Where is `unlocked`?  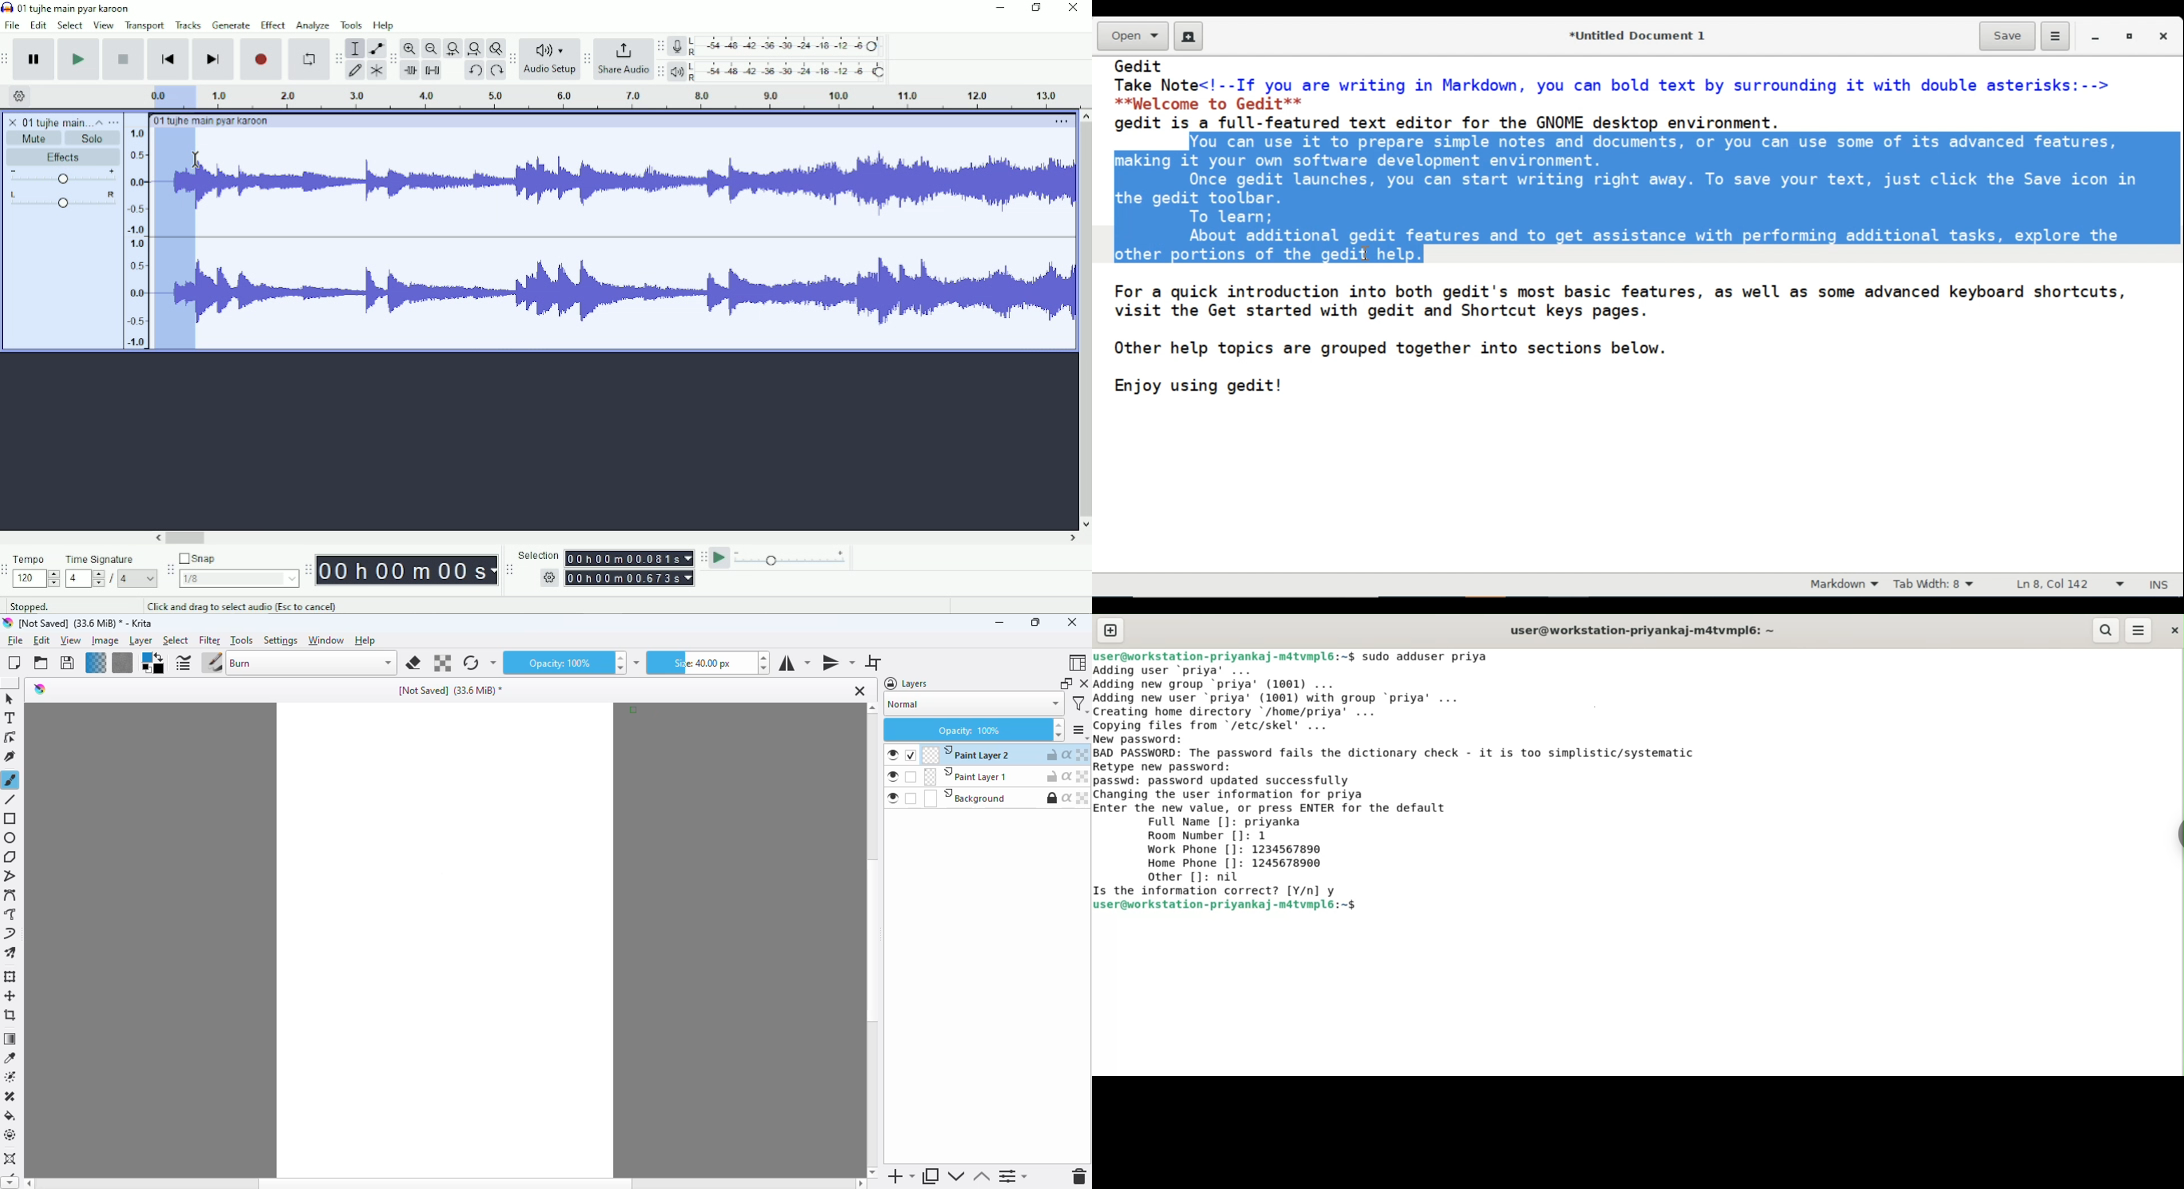
unlocked is located at coordinates (1051, 776).